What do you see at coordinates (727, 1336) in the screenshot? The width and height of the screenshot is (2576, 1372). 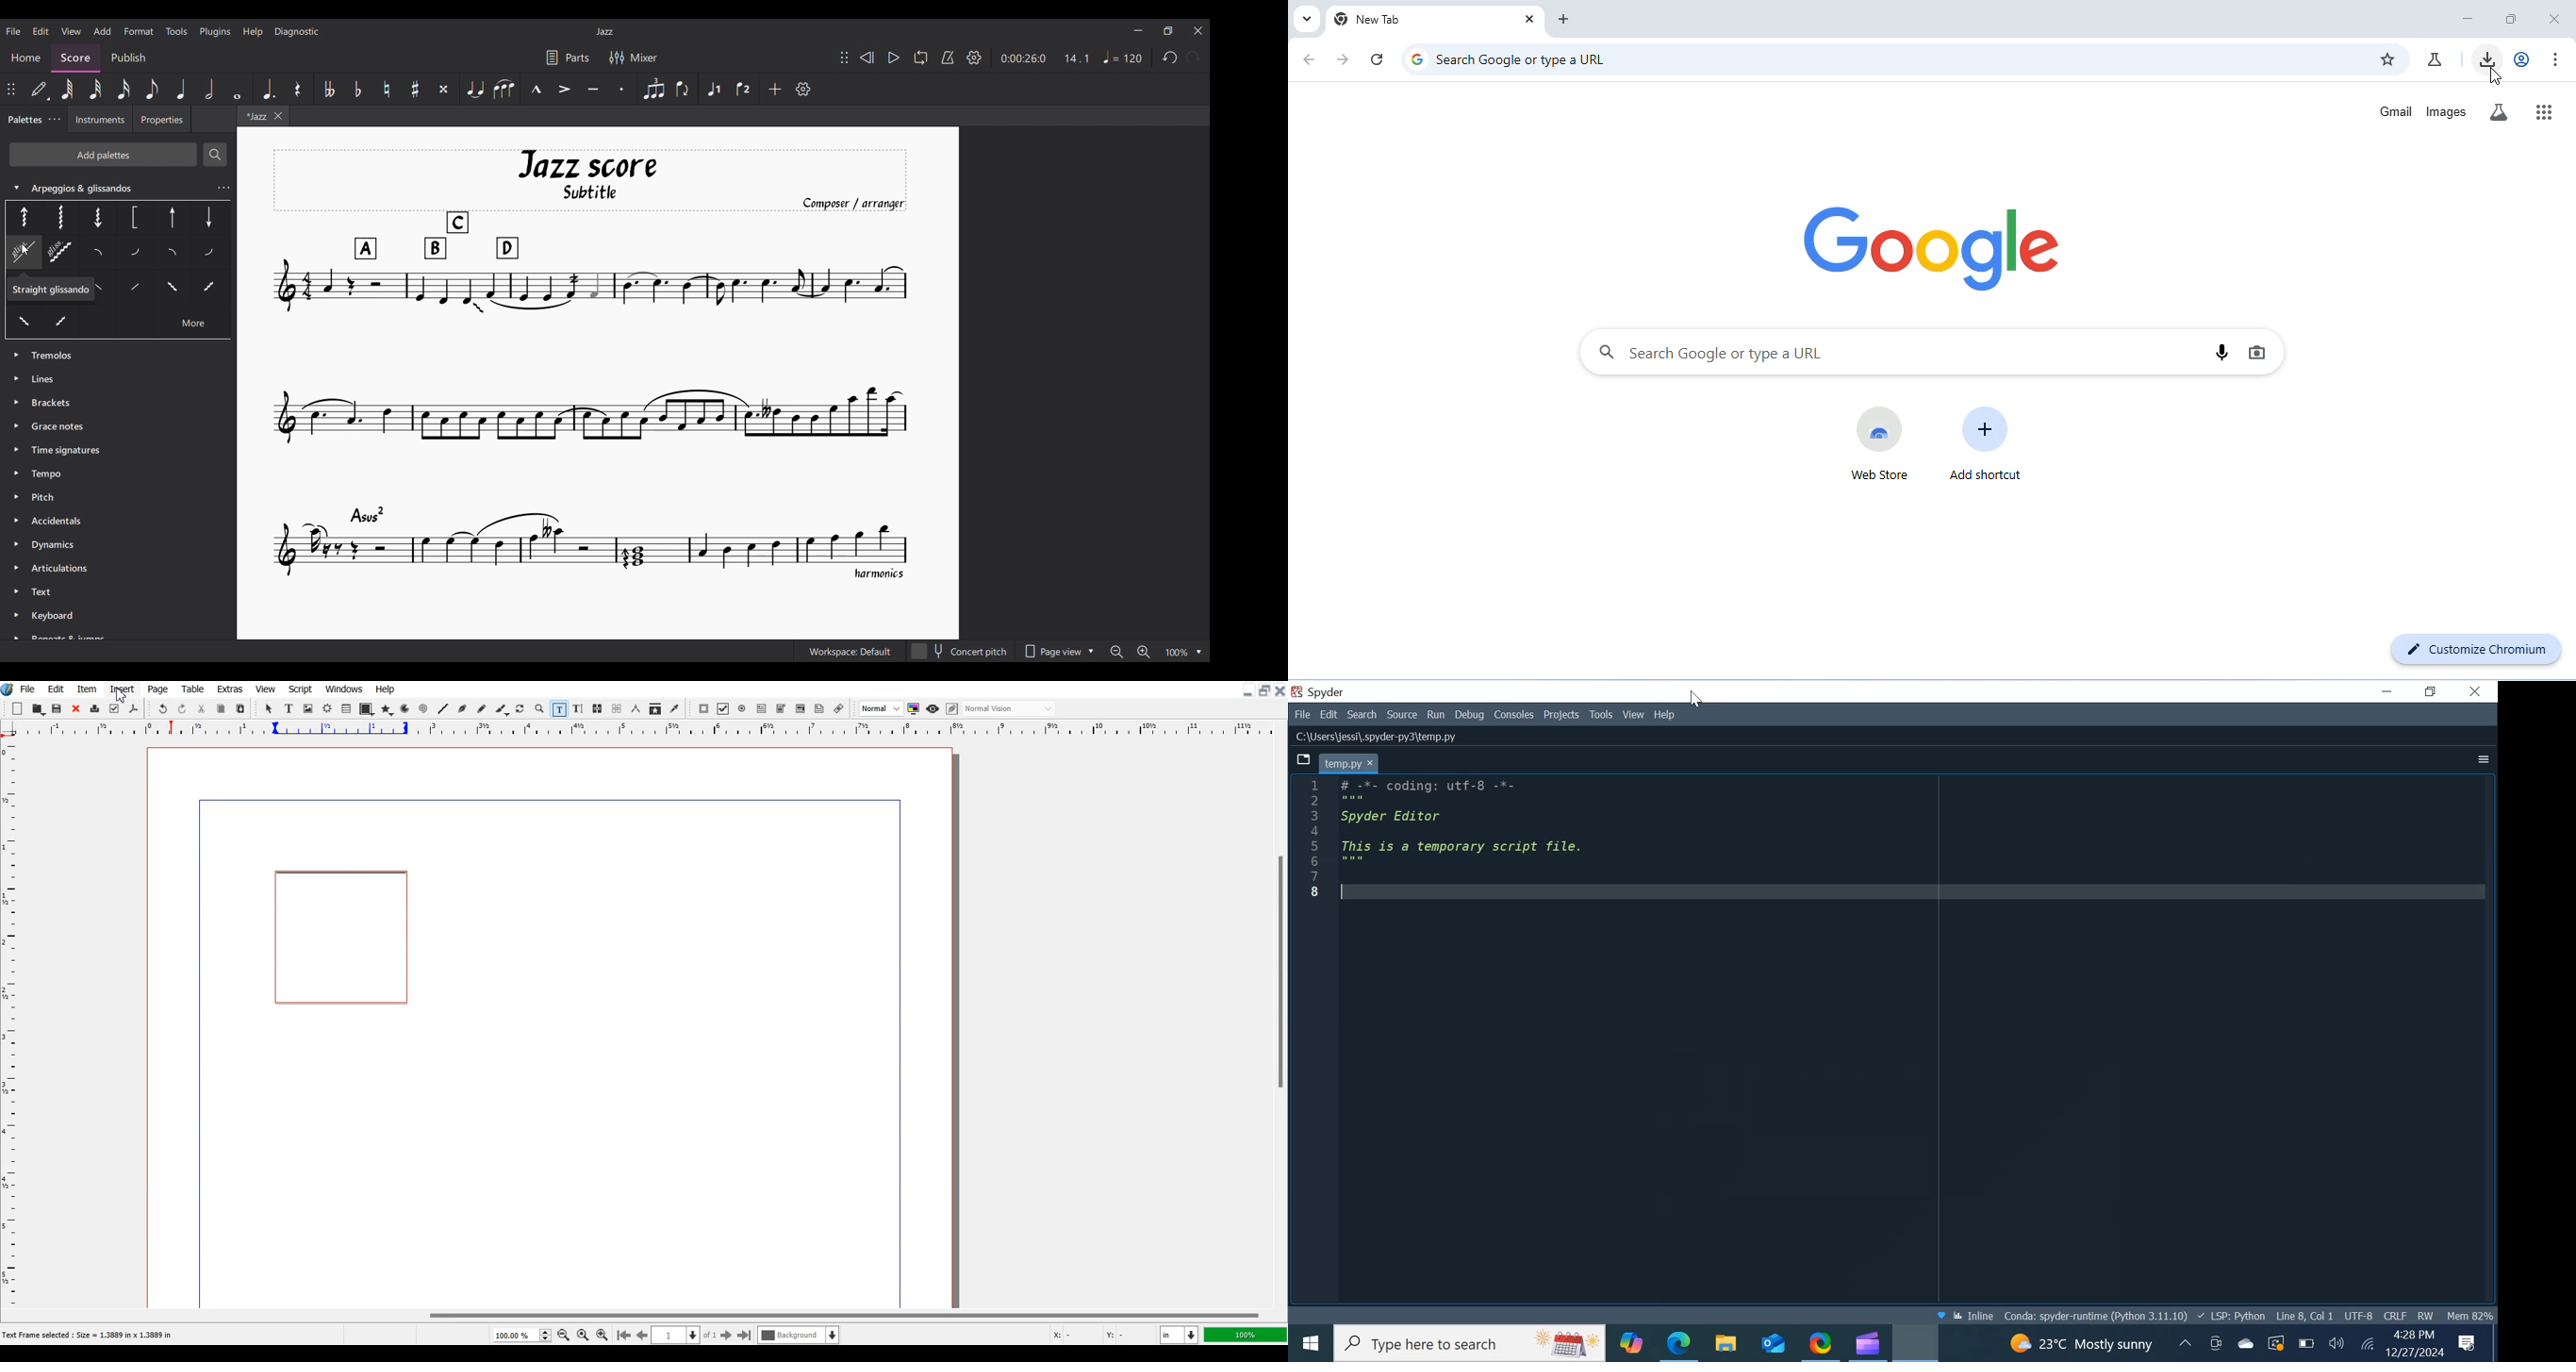 I see `Go to next Page` at bounding box center [727, 1336].